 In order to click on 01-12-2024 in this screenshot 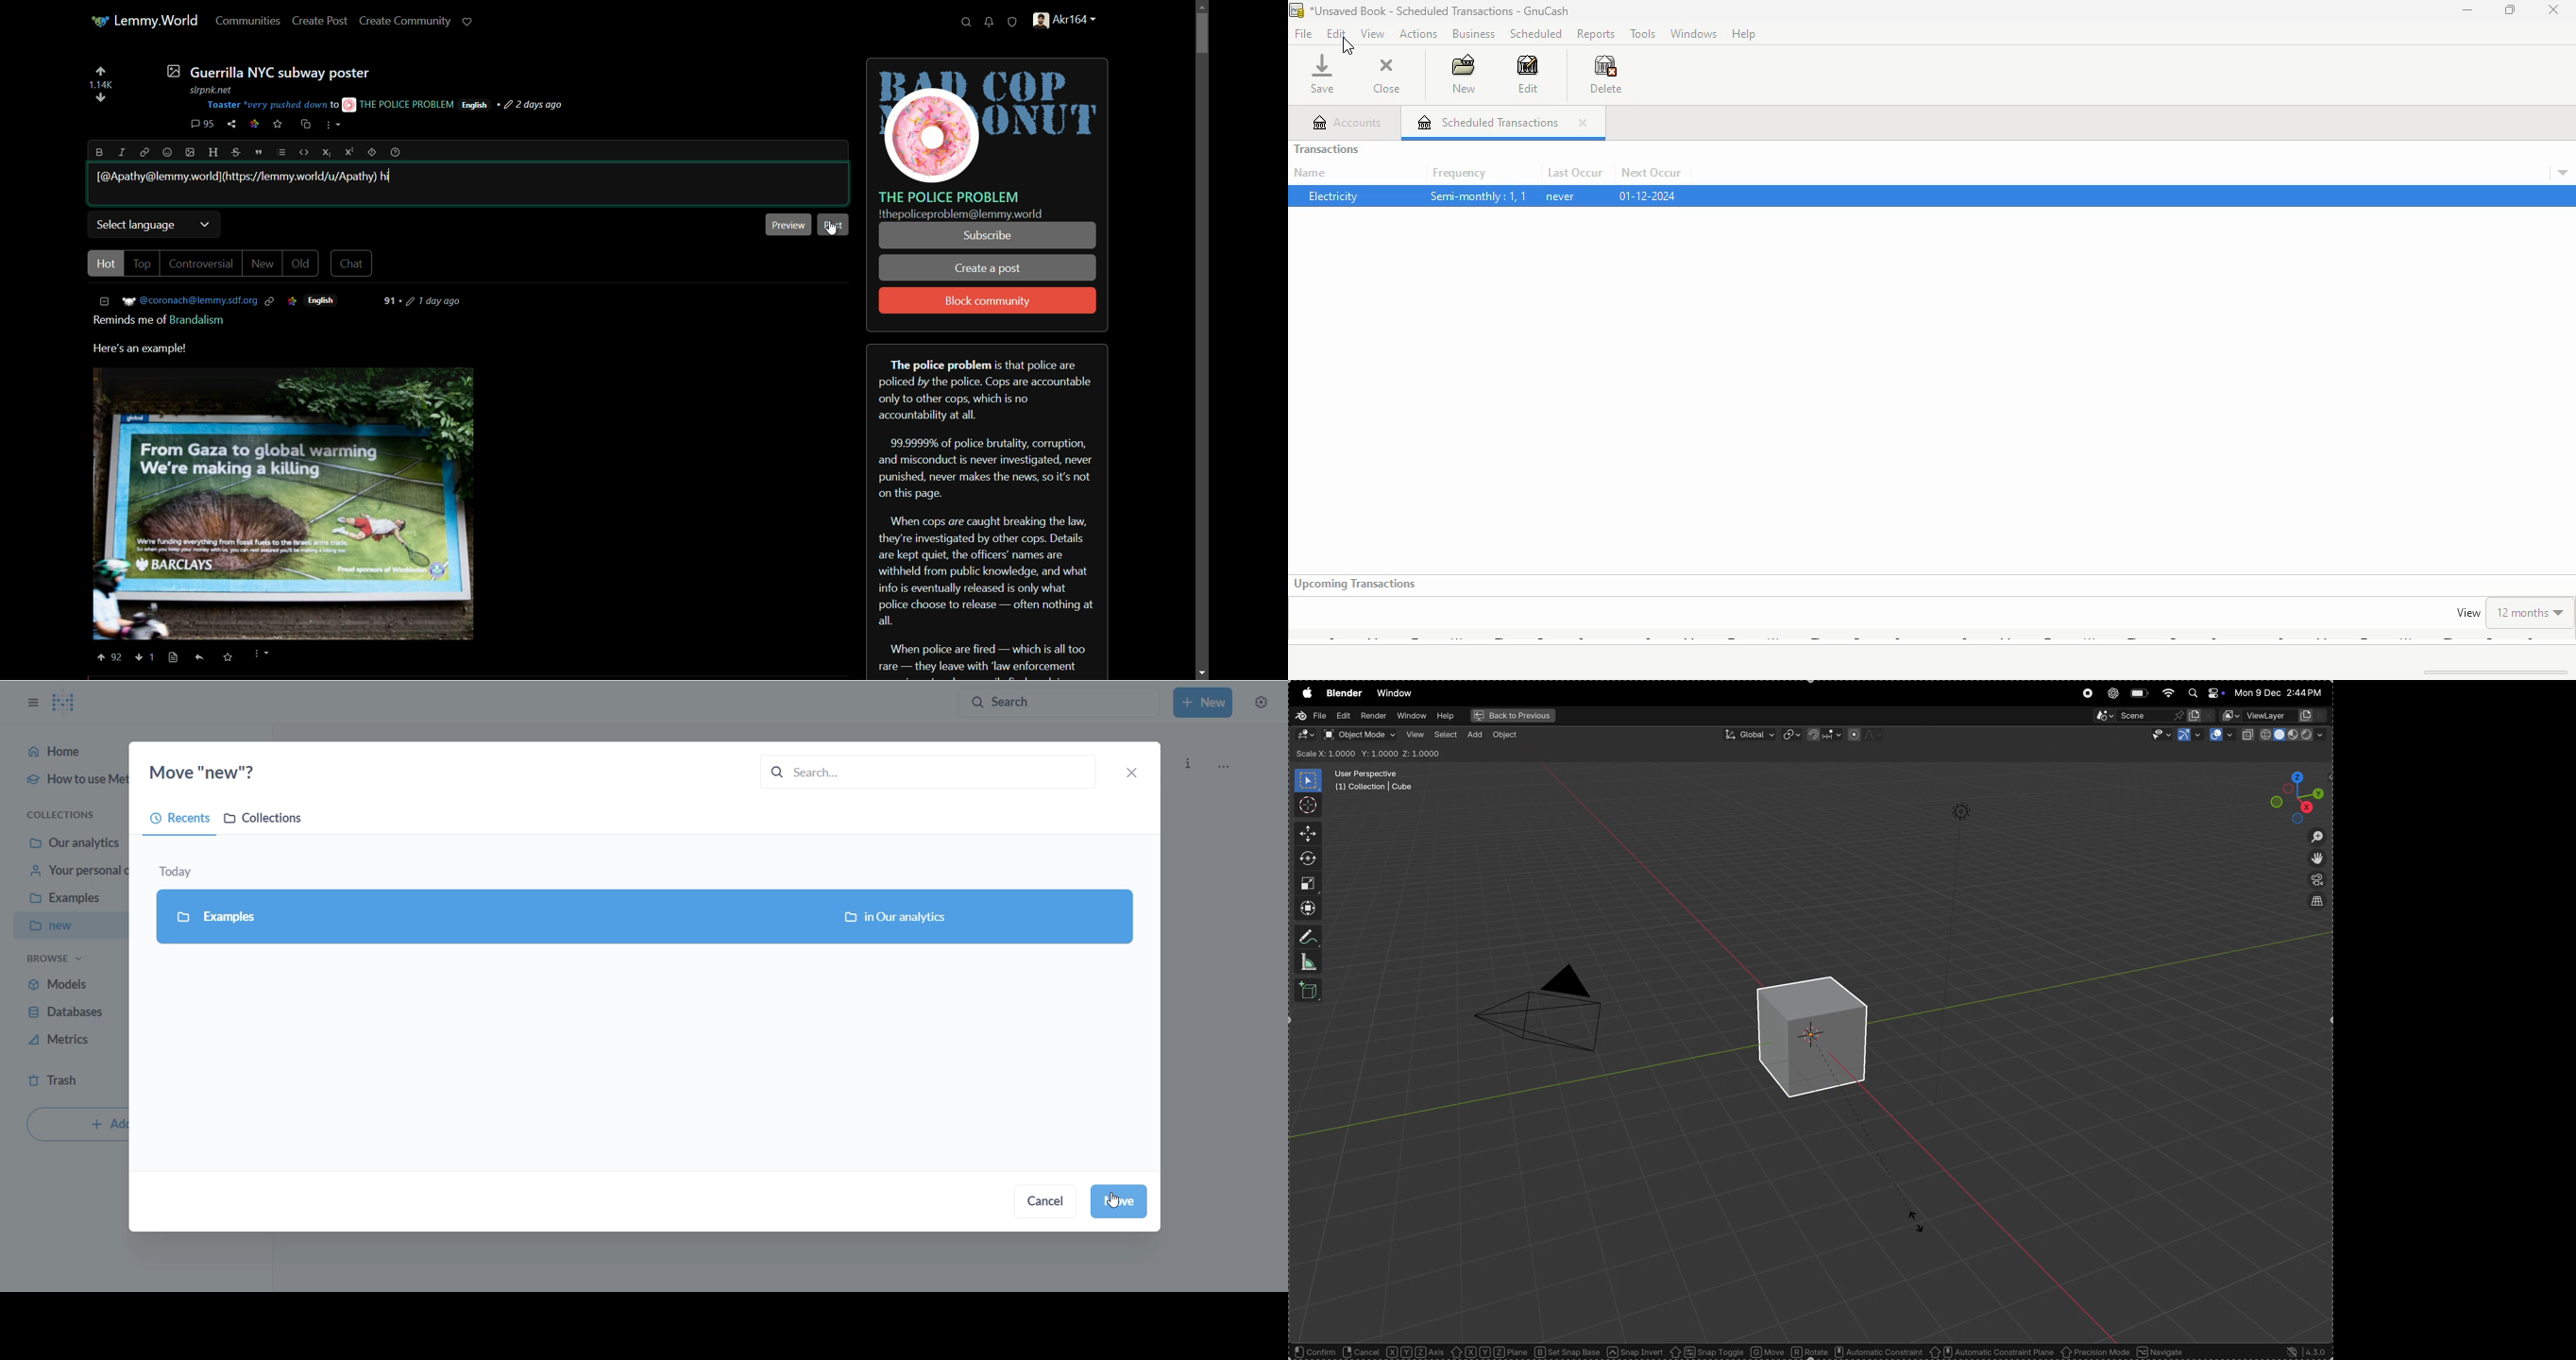, I will do `click(1646, 196)`.